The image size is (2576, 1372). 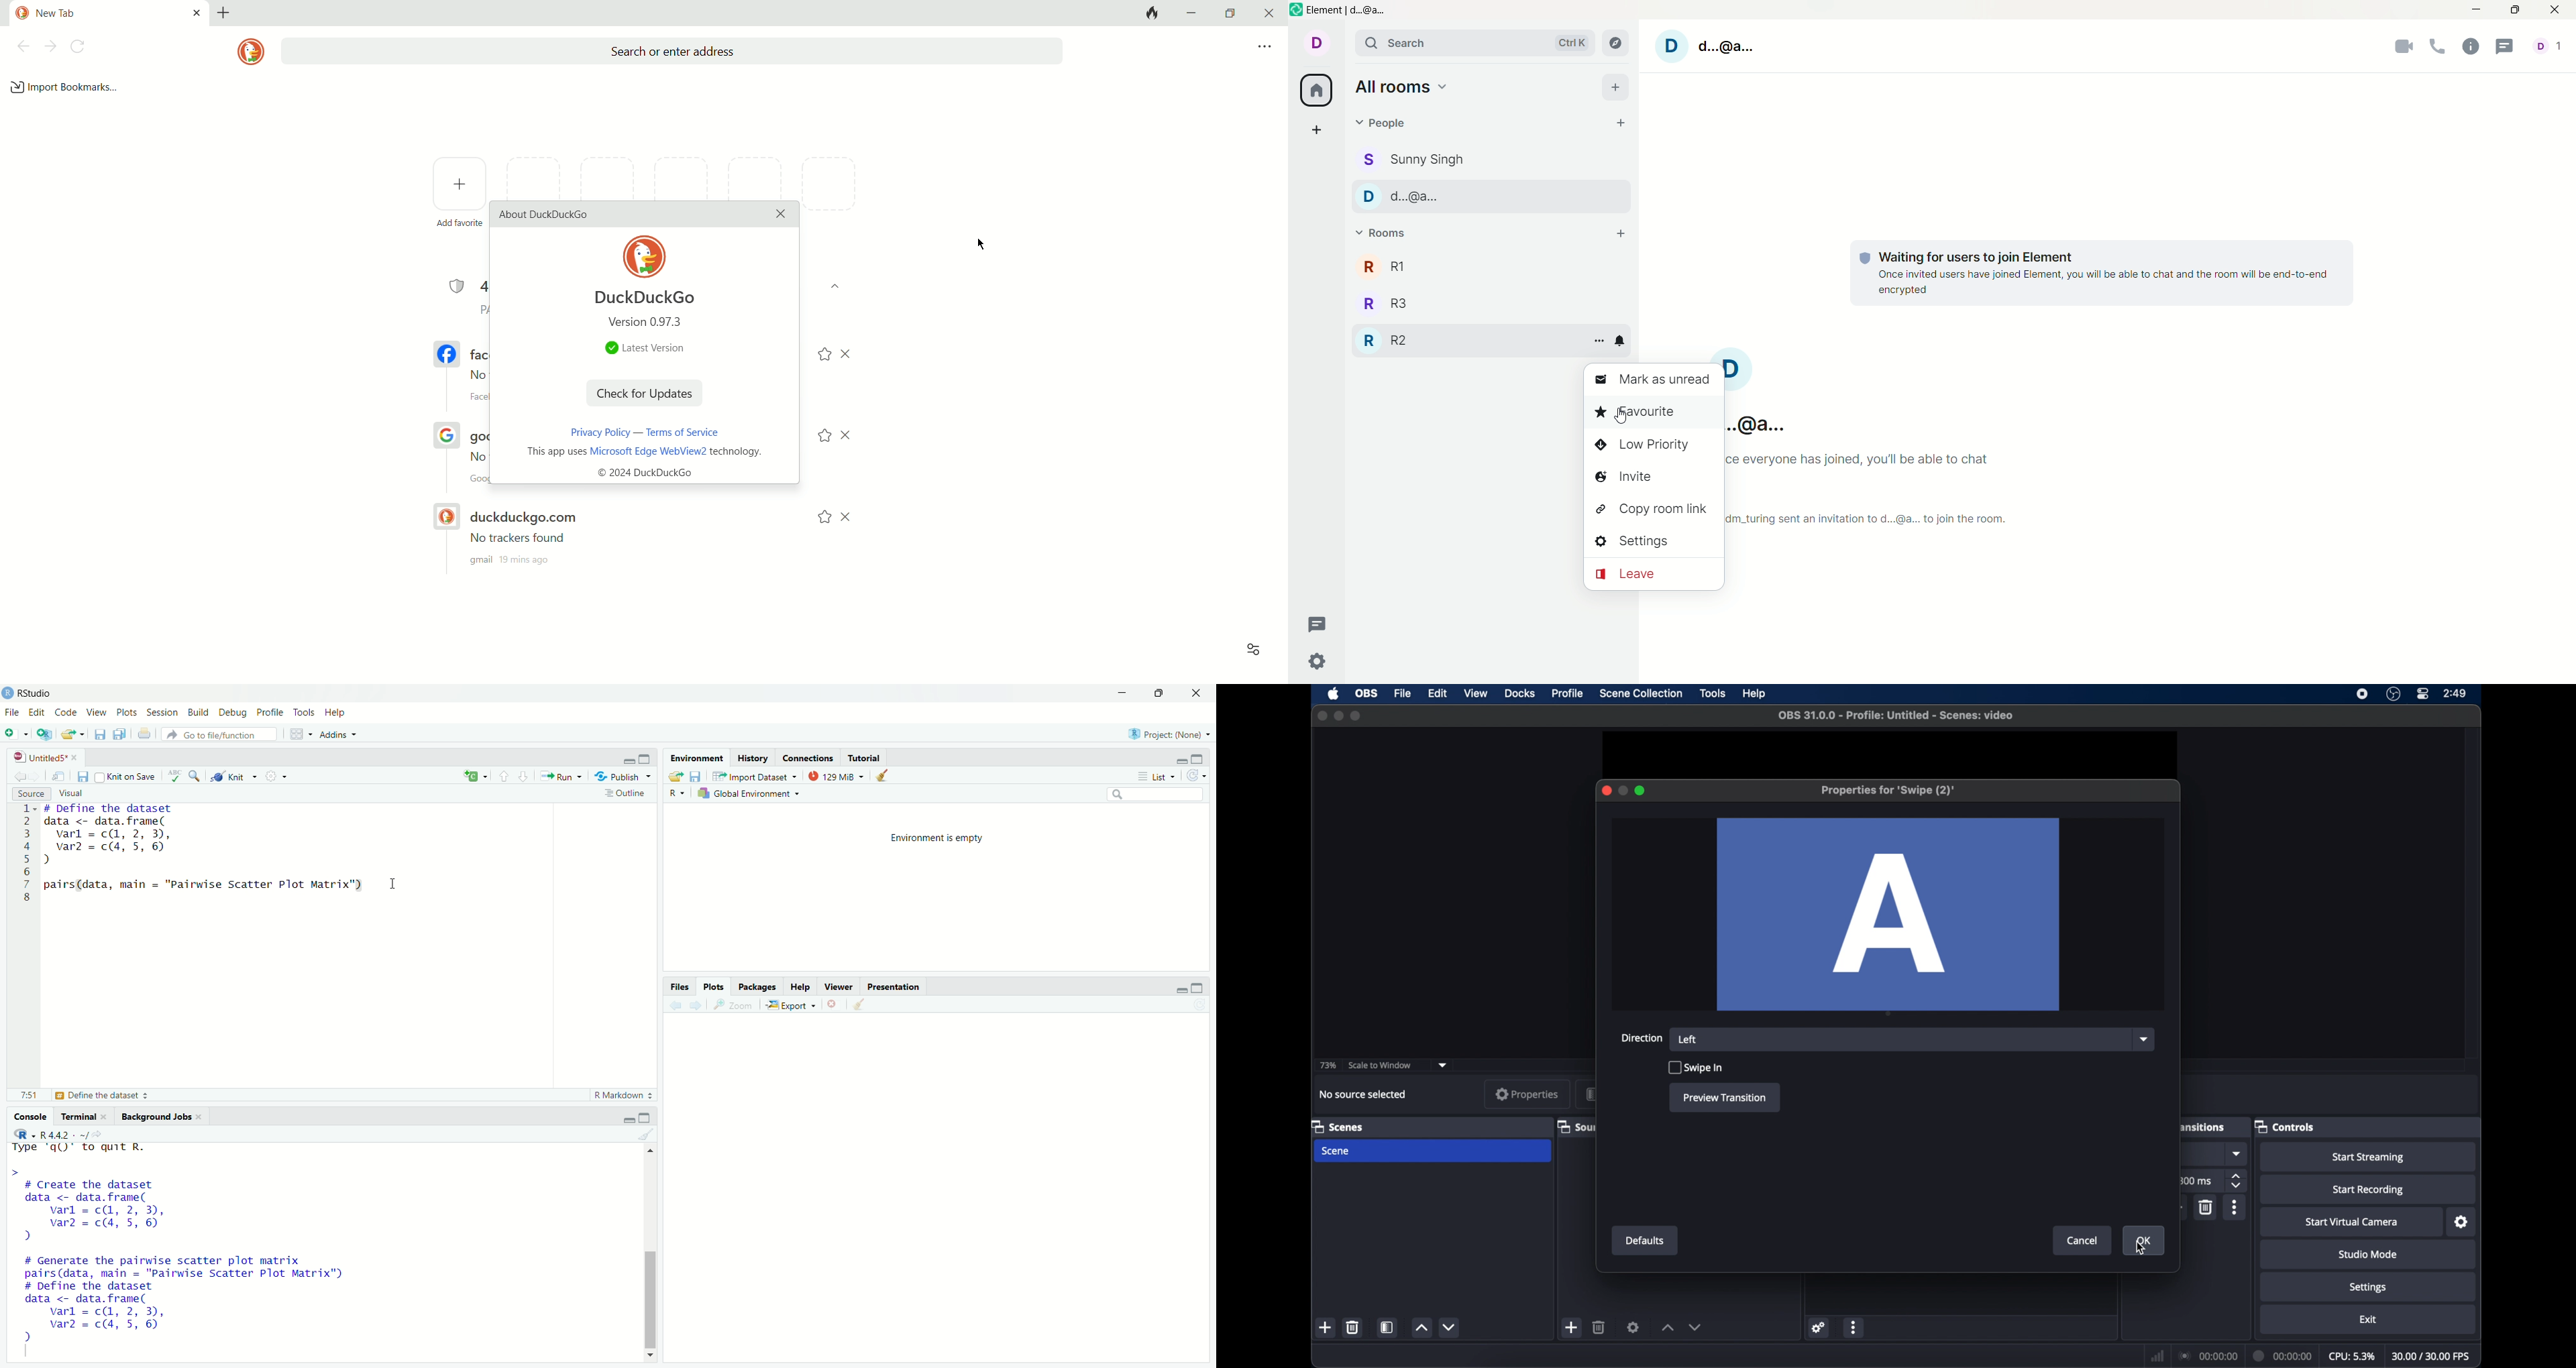 I want to click on Addins, so click(x=340, y=733).